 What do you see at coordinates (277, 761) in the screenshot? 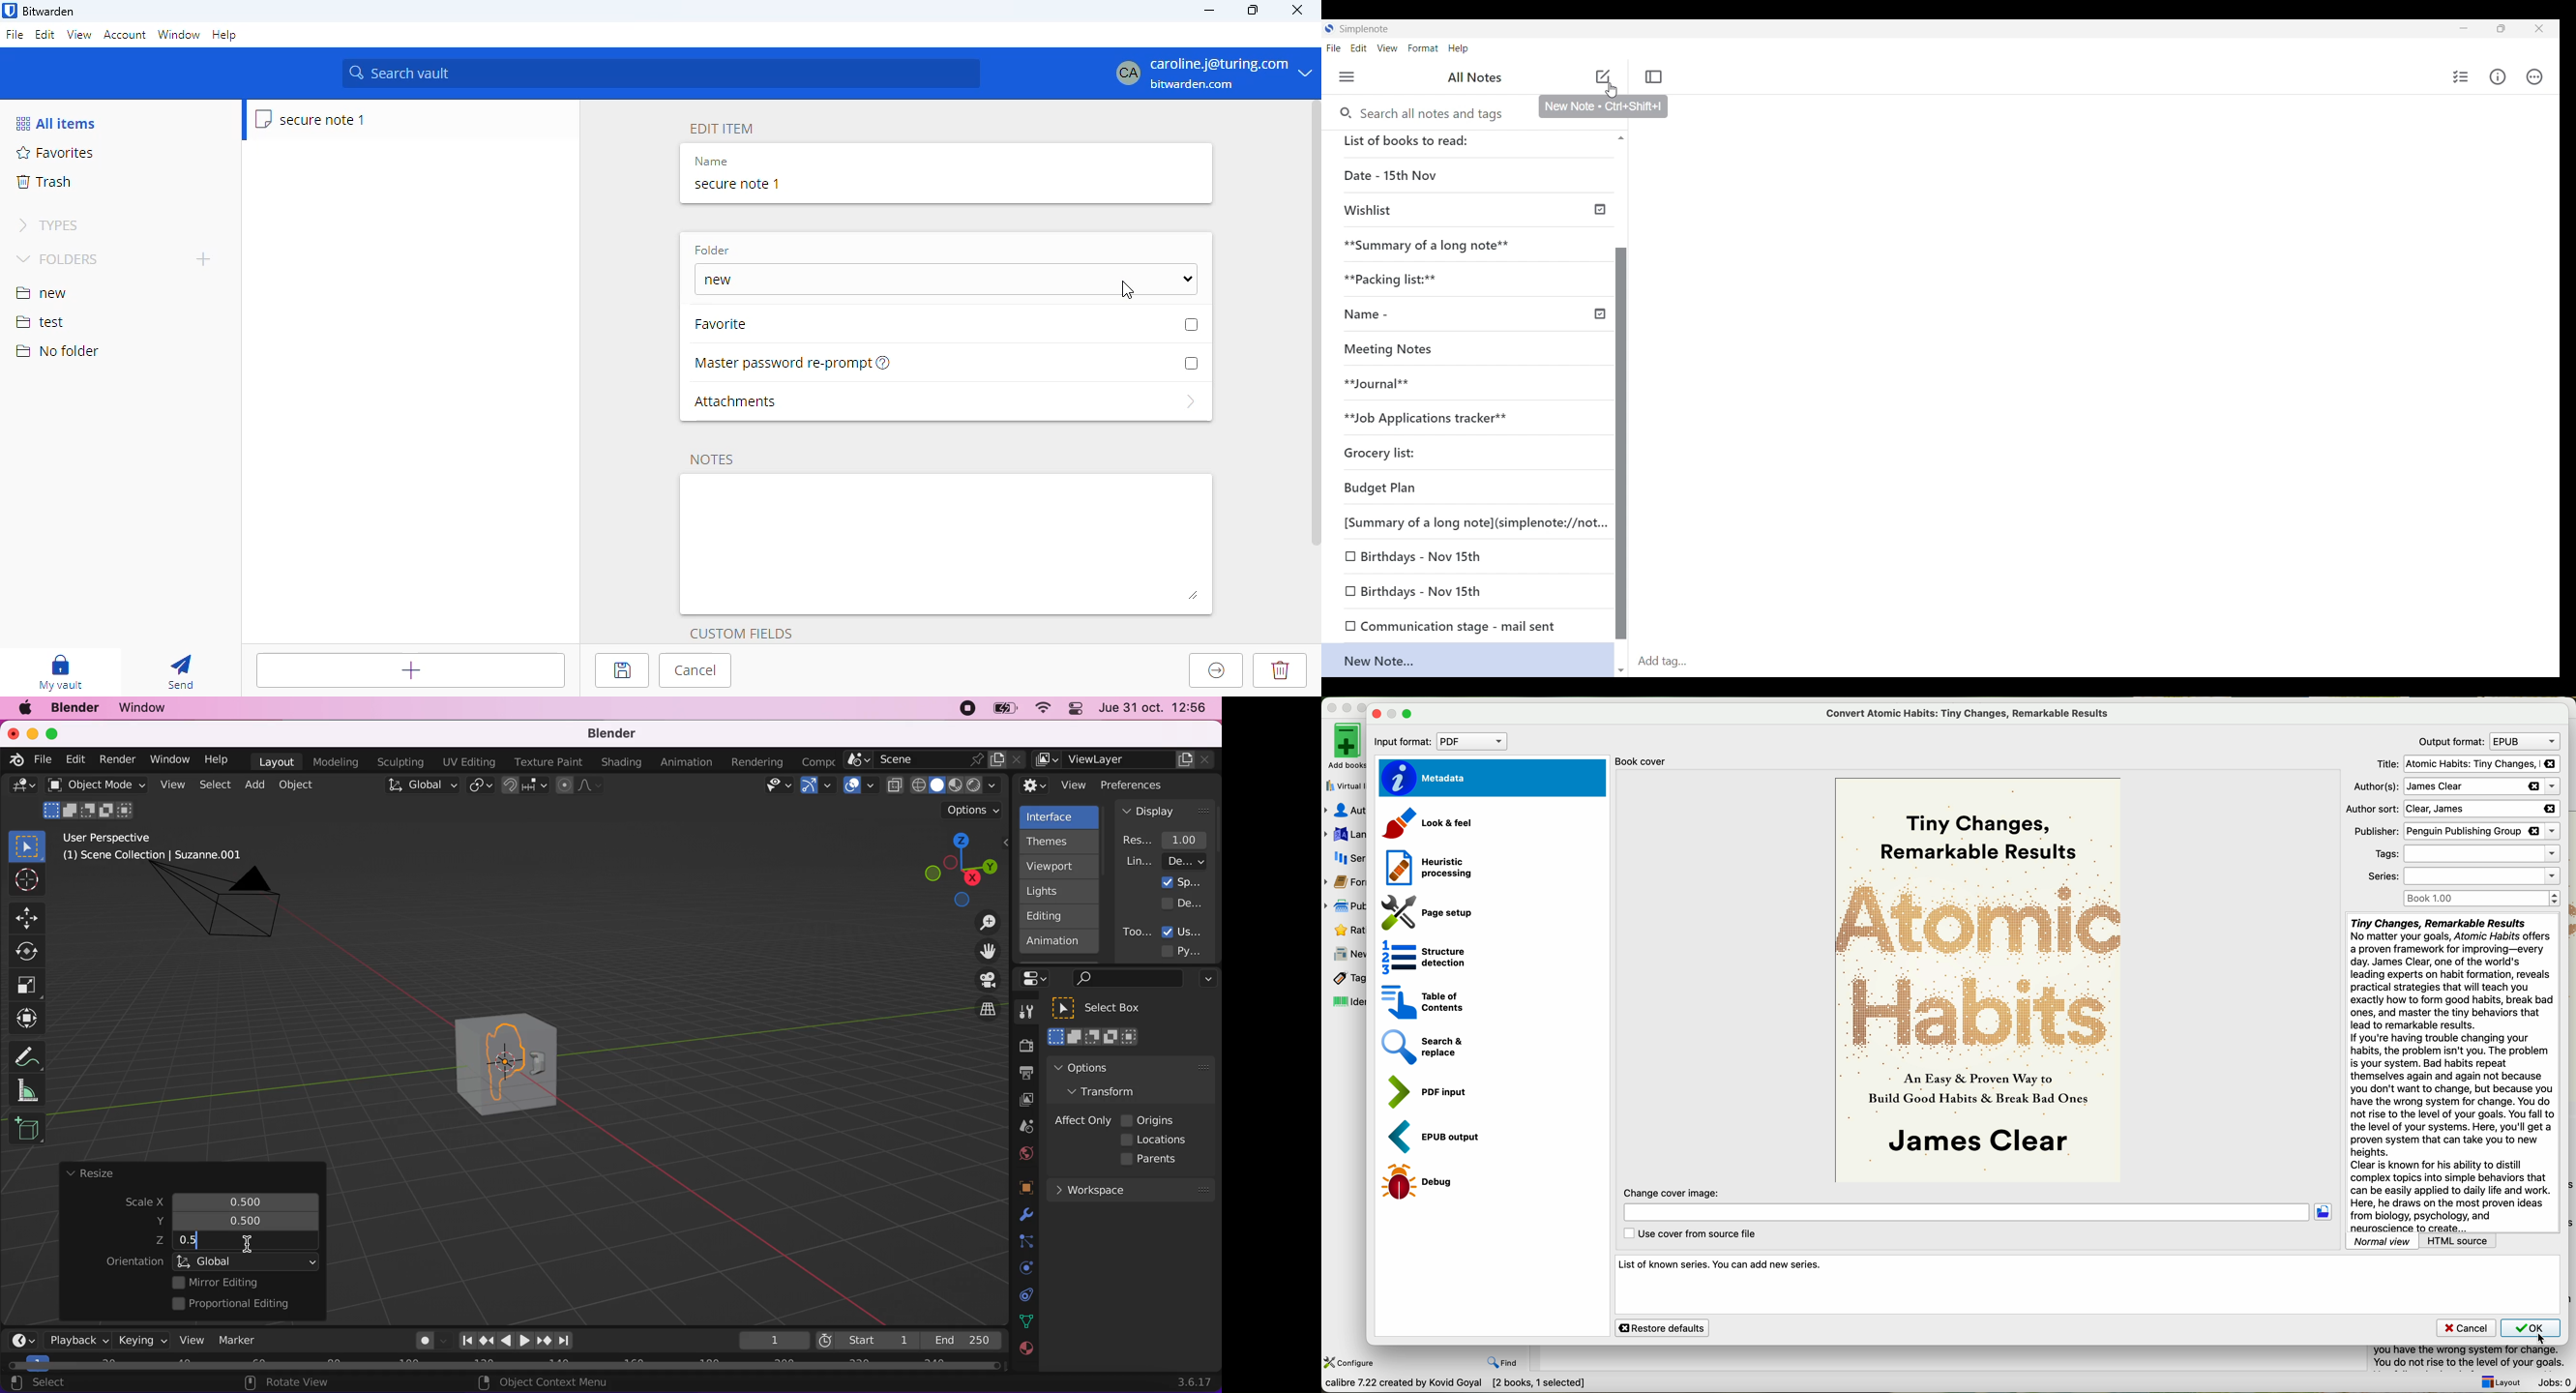
I see `layout` at bounding box center [277, 761].